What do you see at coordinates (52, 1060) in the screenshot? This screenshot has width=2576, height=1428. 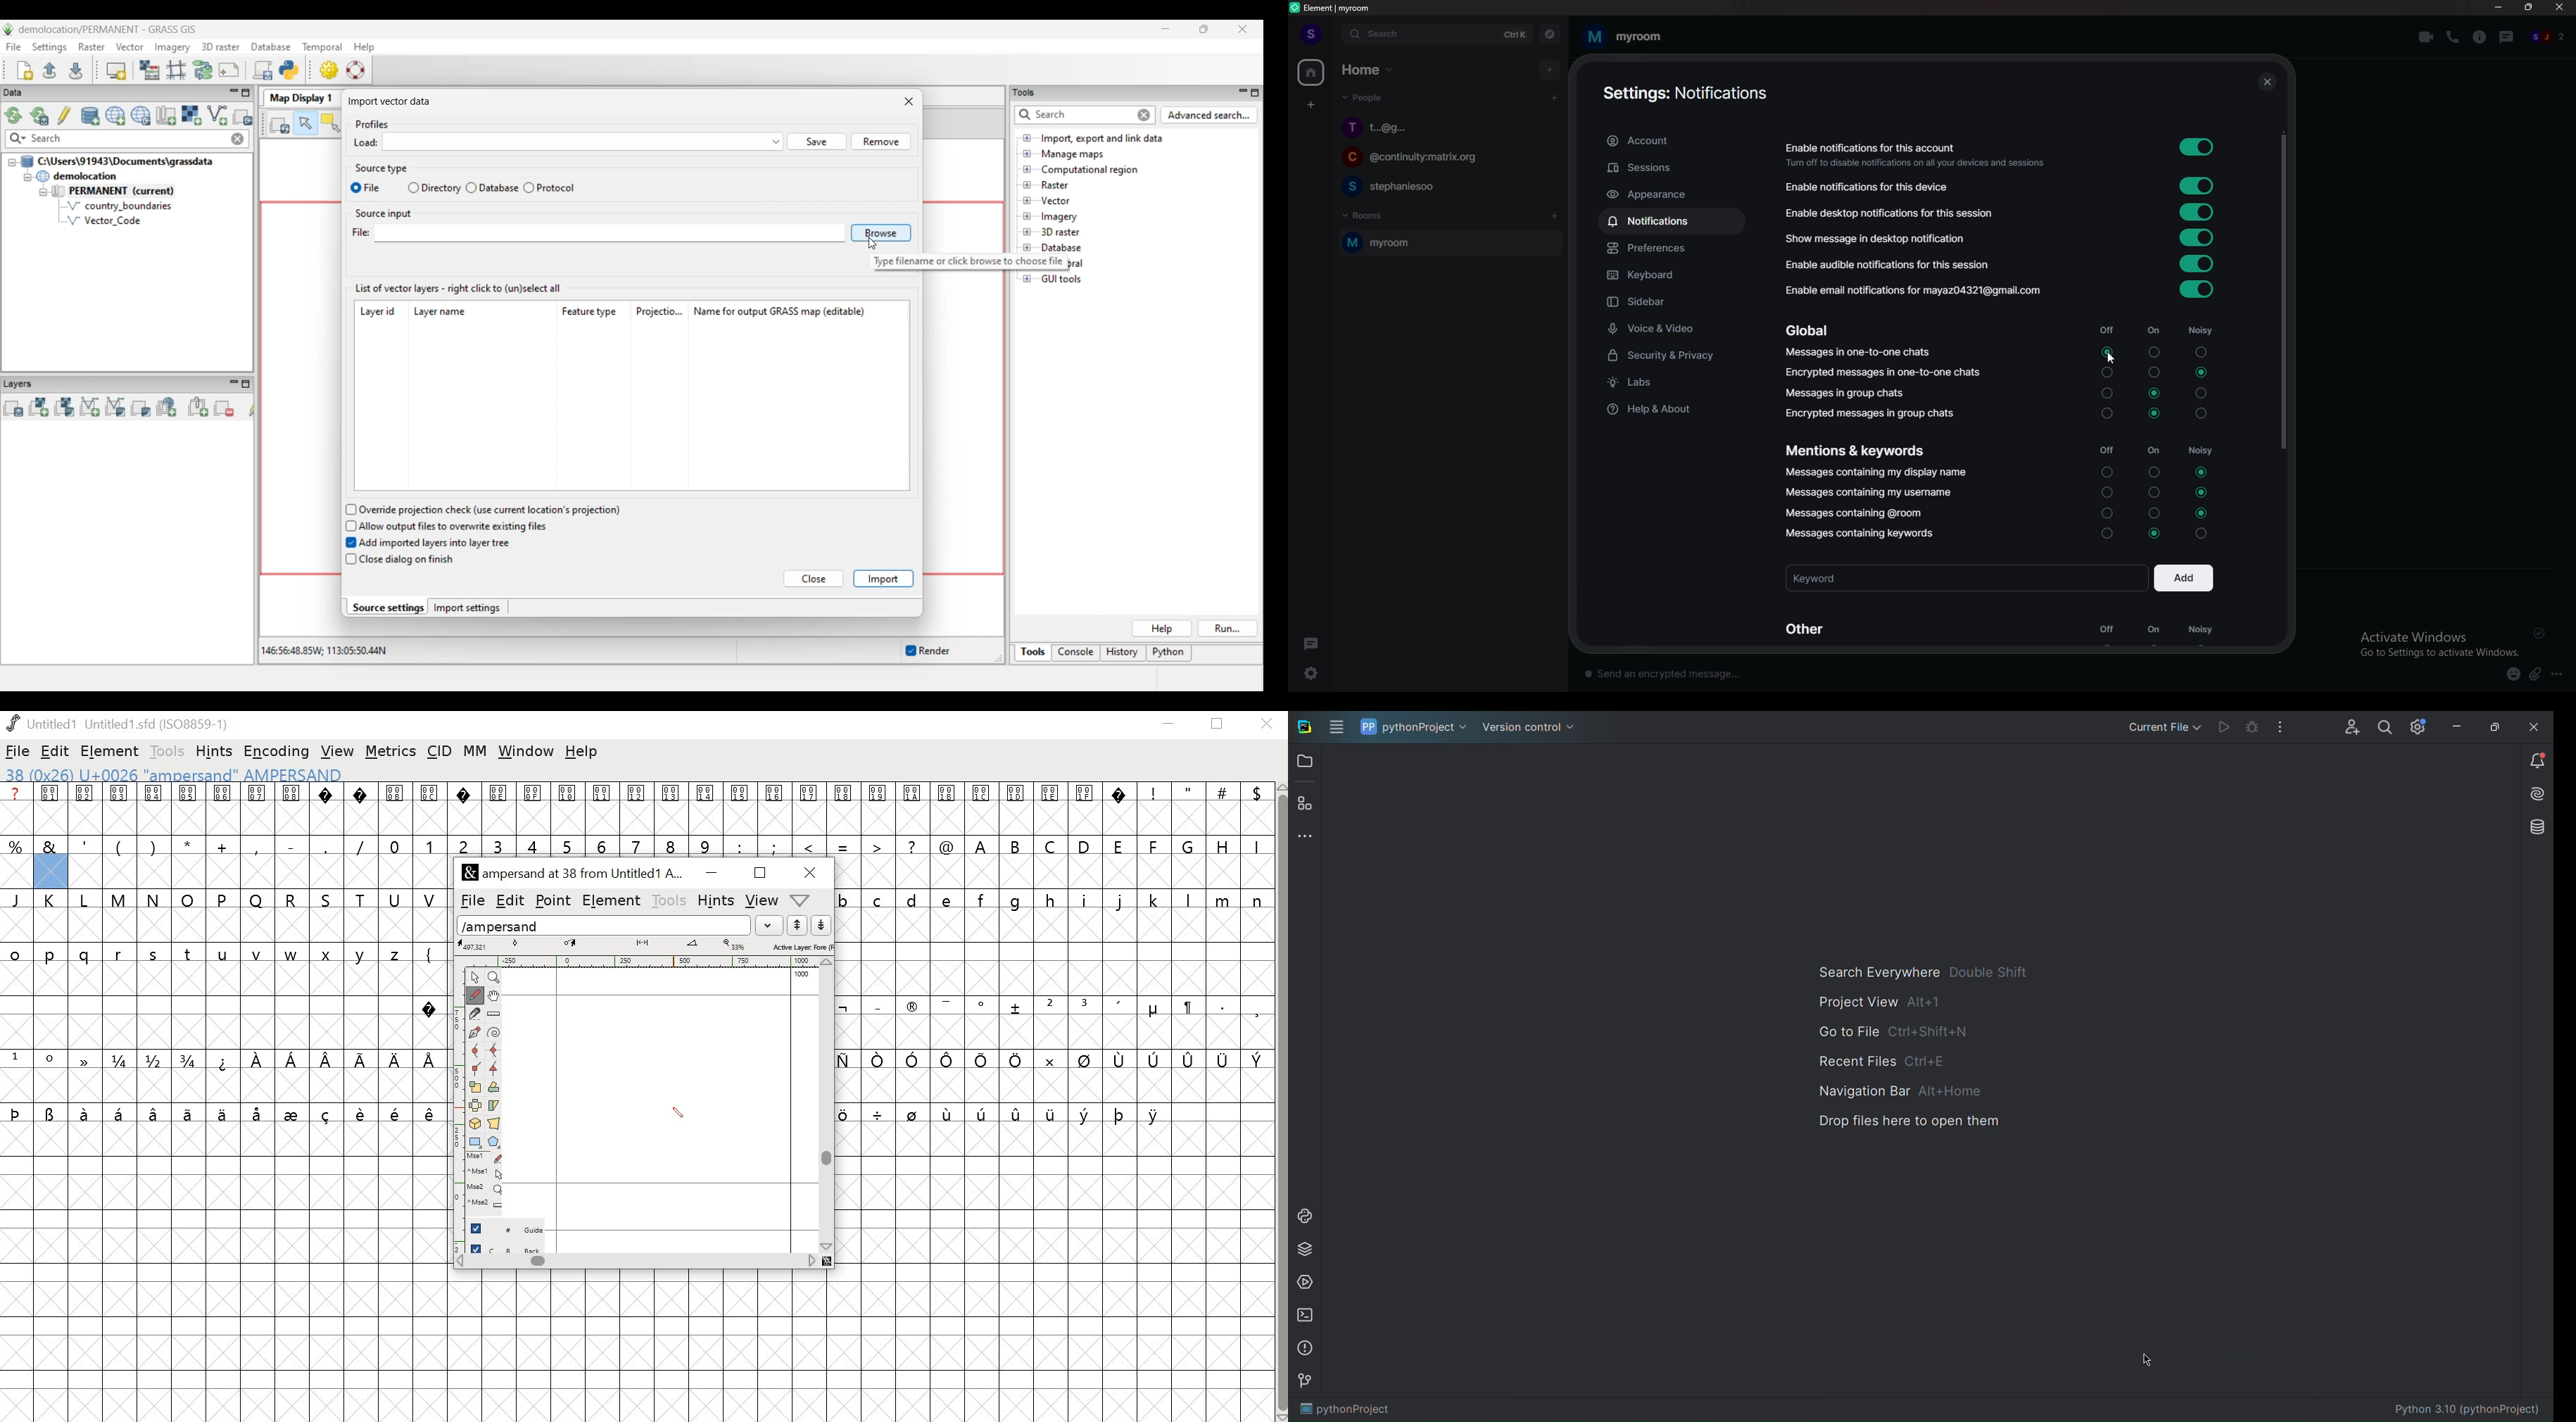 I see `0` at bounding box center [52, 1060].